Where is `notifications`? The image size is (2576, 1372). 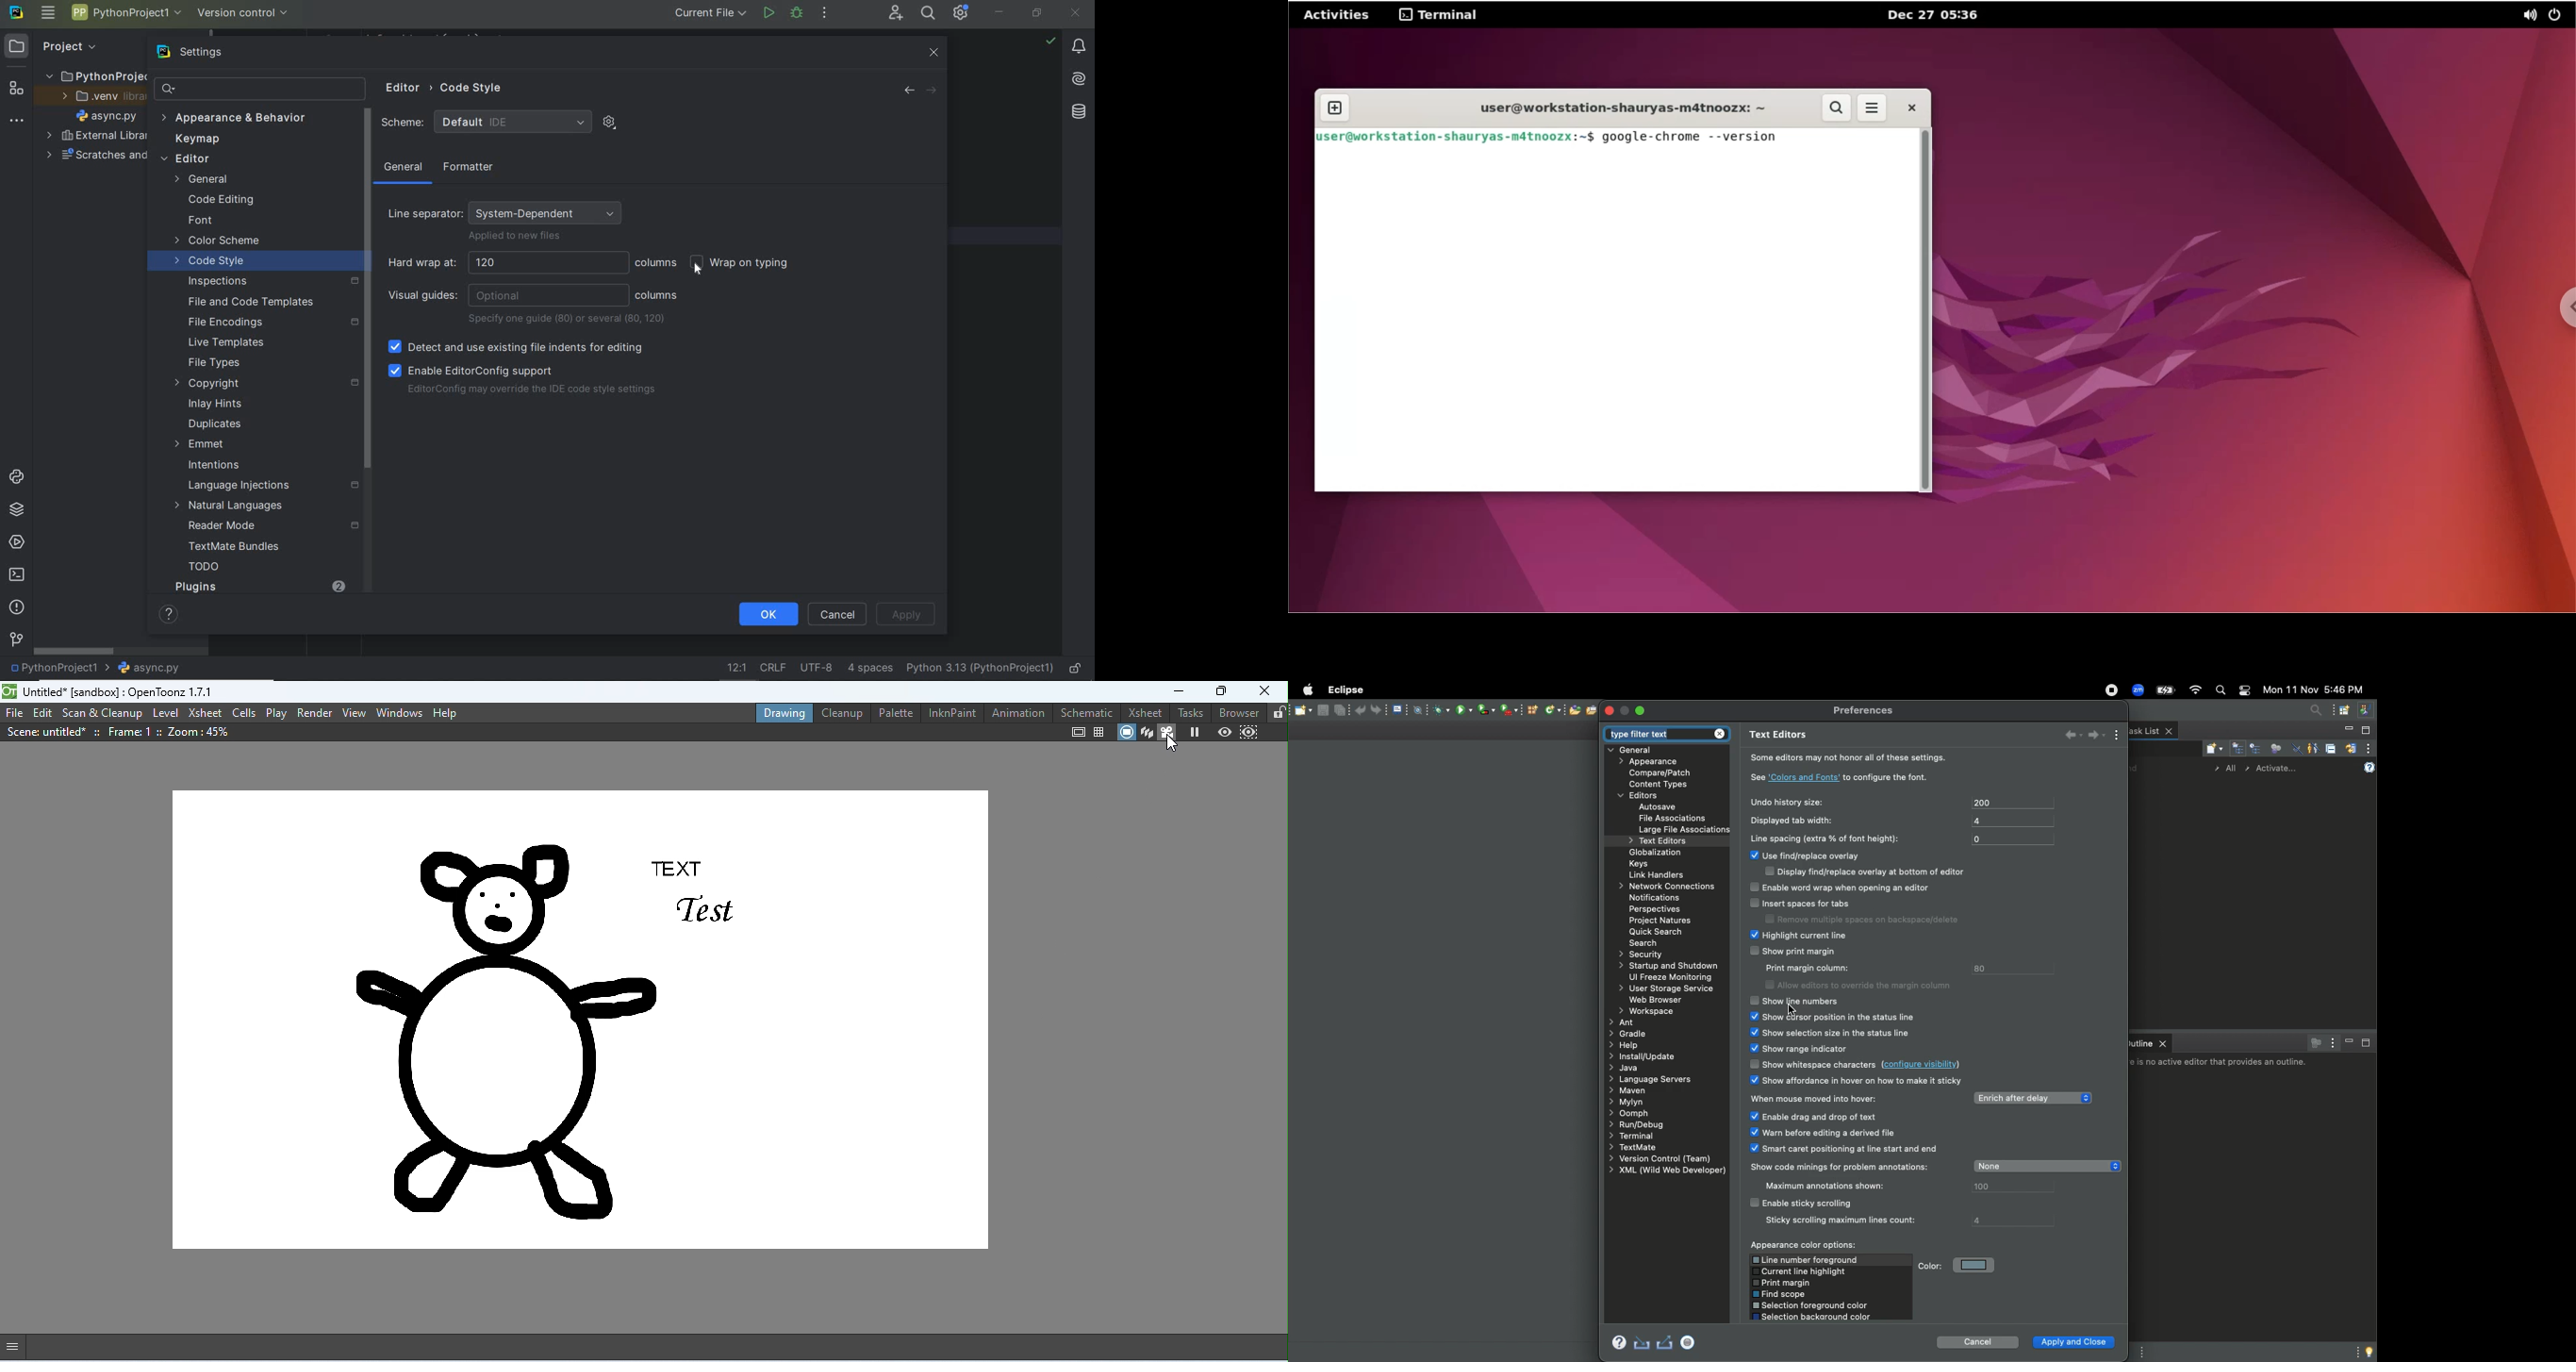 notifications is located at coordinates (1080, 48).